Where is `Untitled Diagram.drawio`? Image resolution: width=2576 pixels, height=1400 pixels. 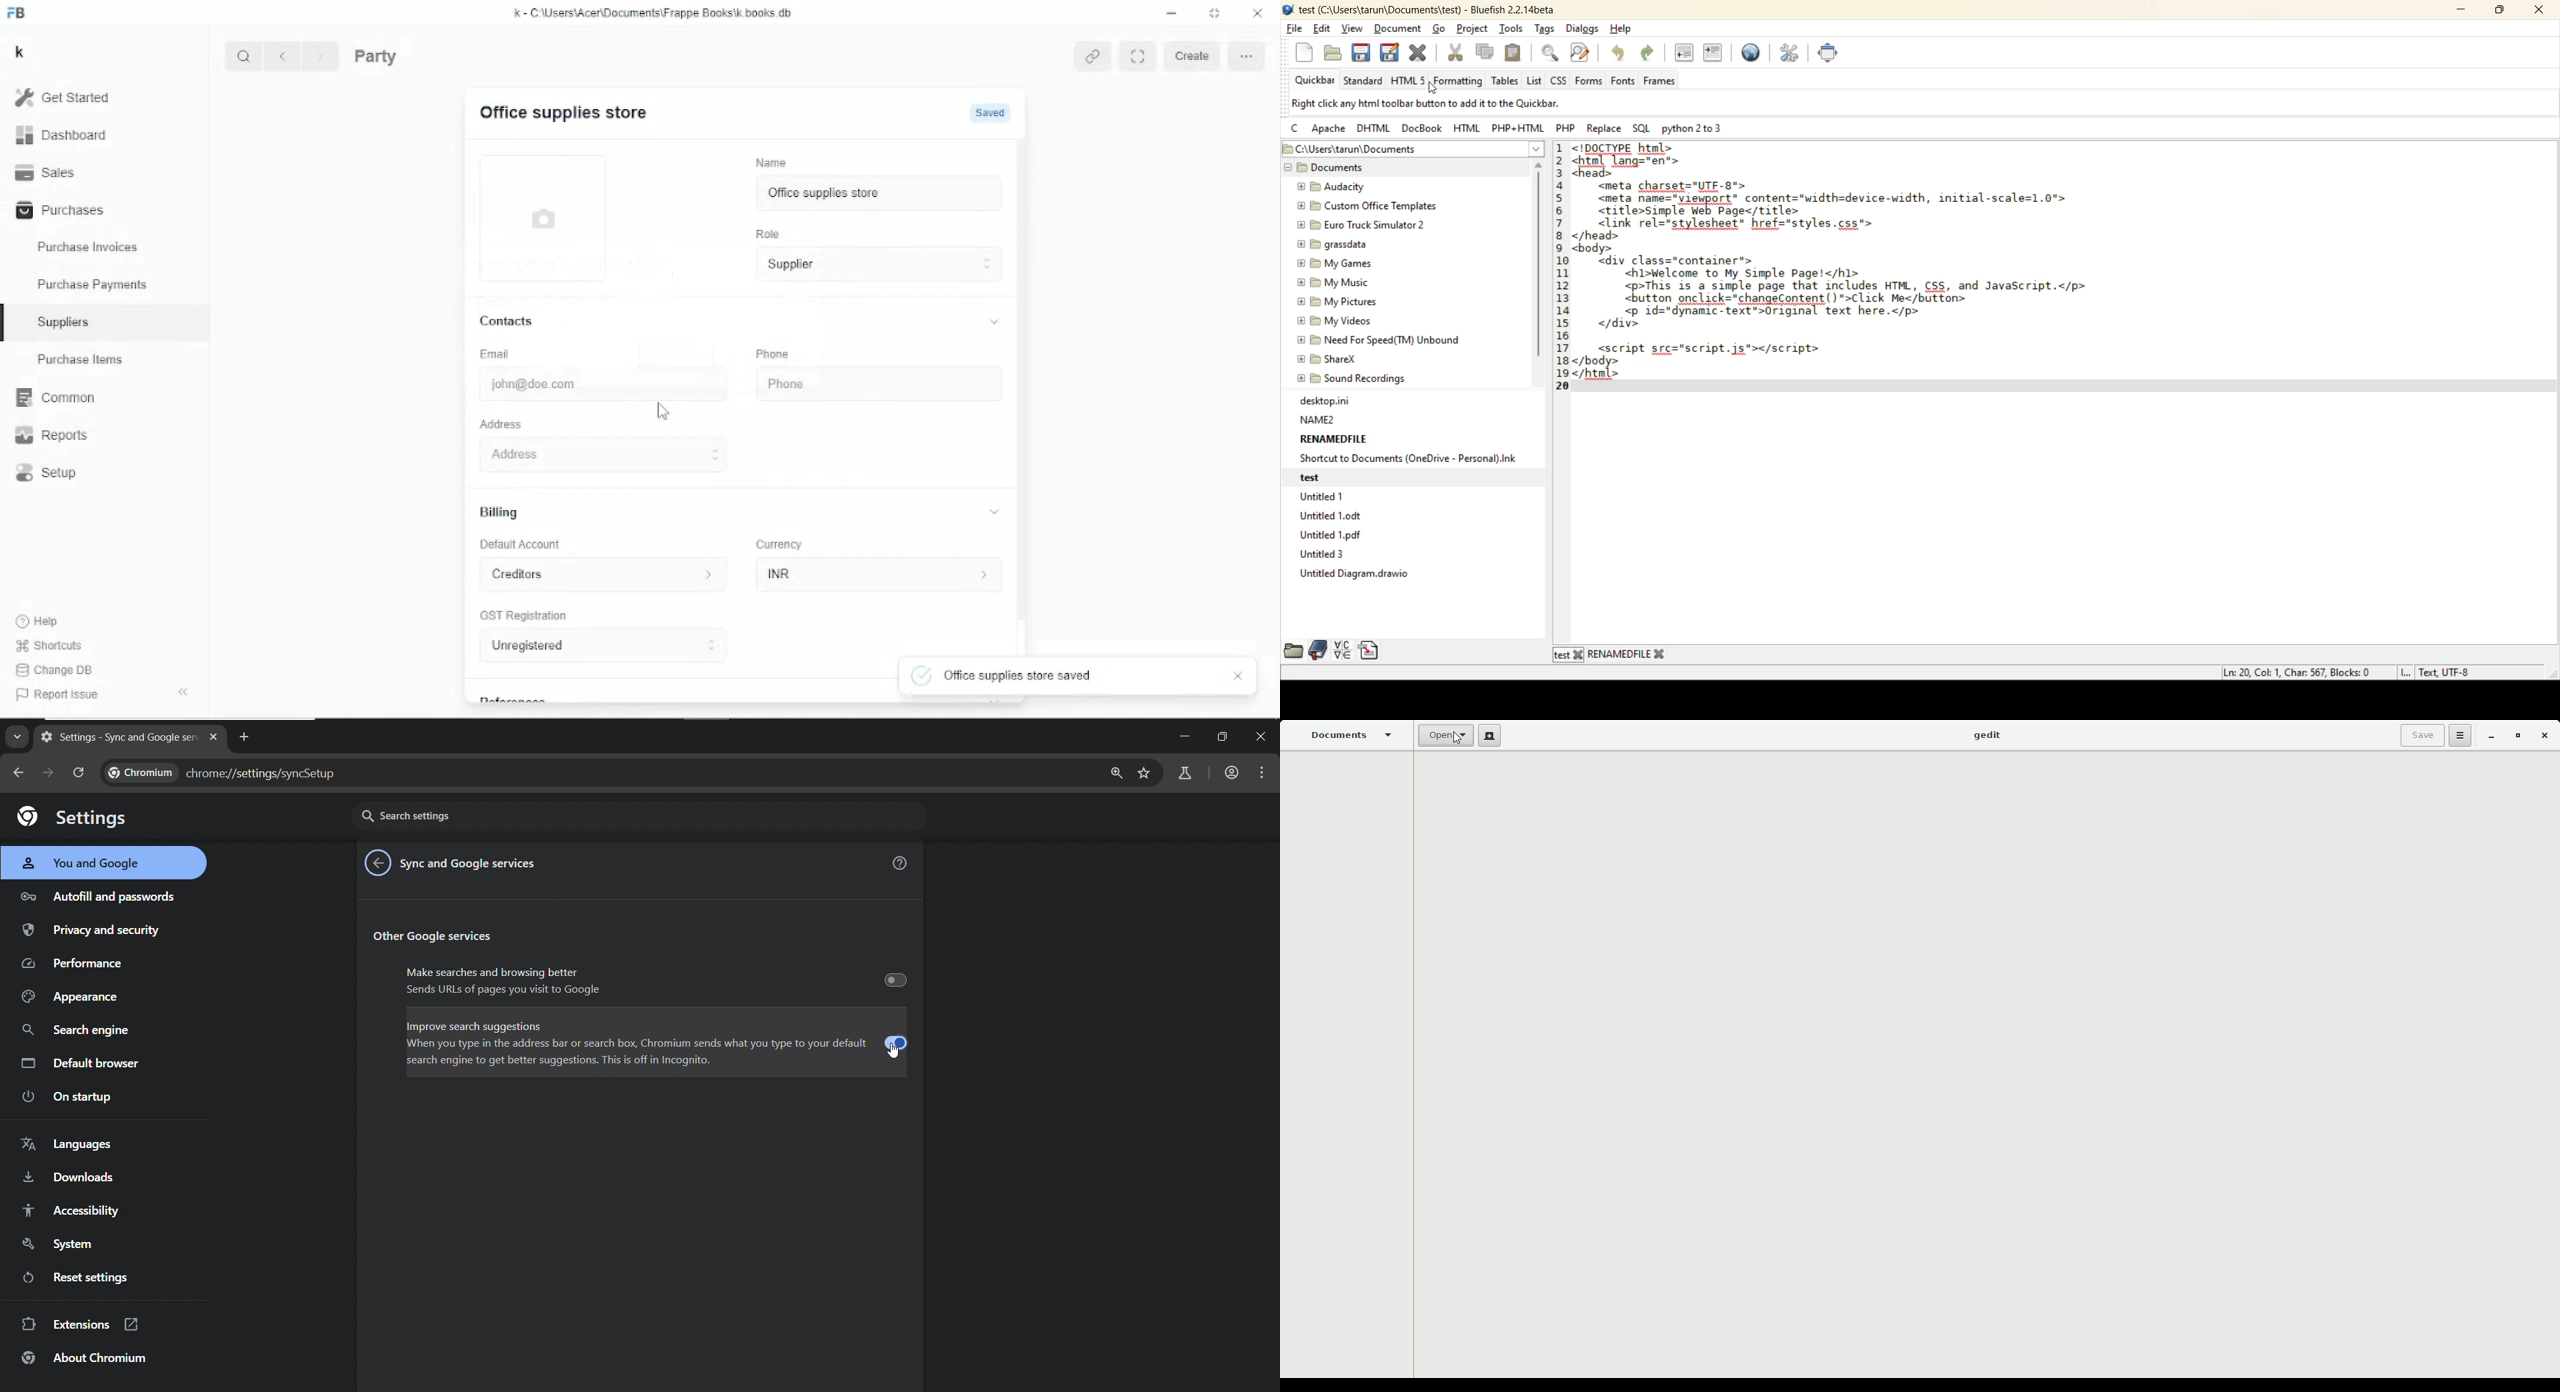 Untitled Diagram.drawio is located at coordinates (1357, 577).